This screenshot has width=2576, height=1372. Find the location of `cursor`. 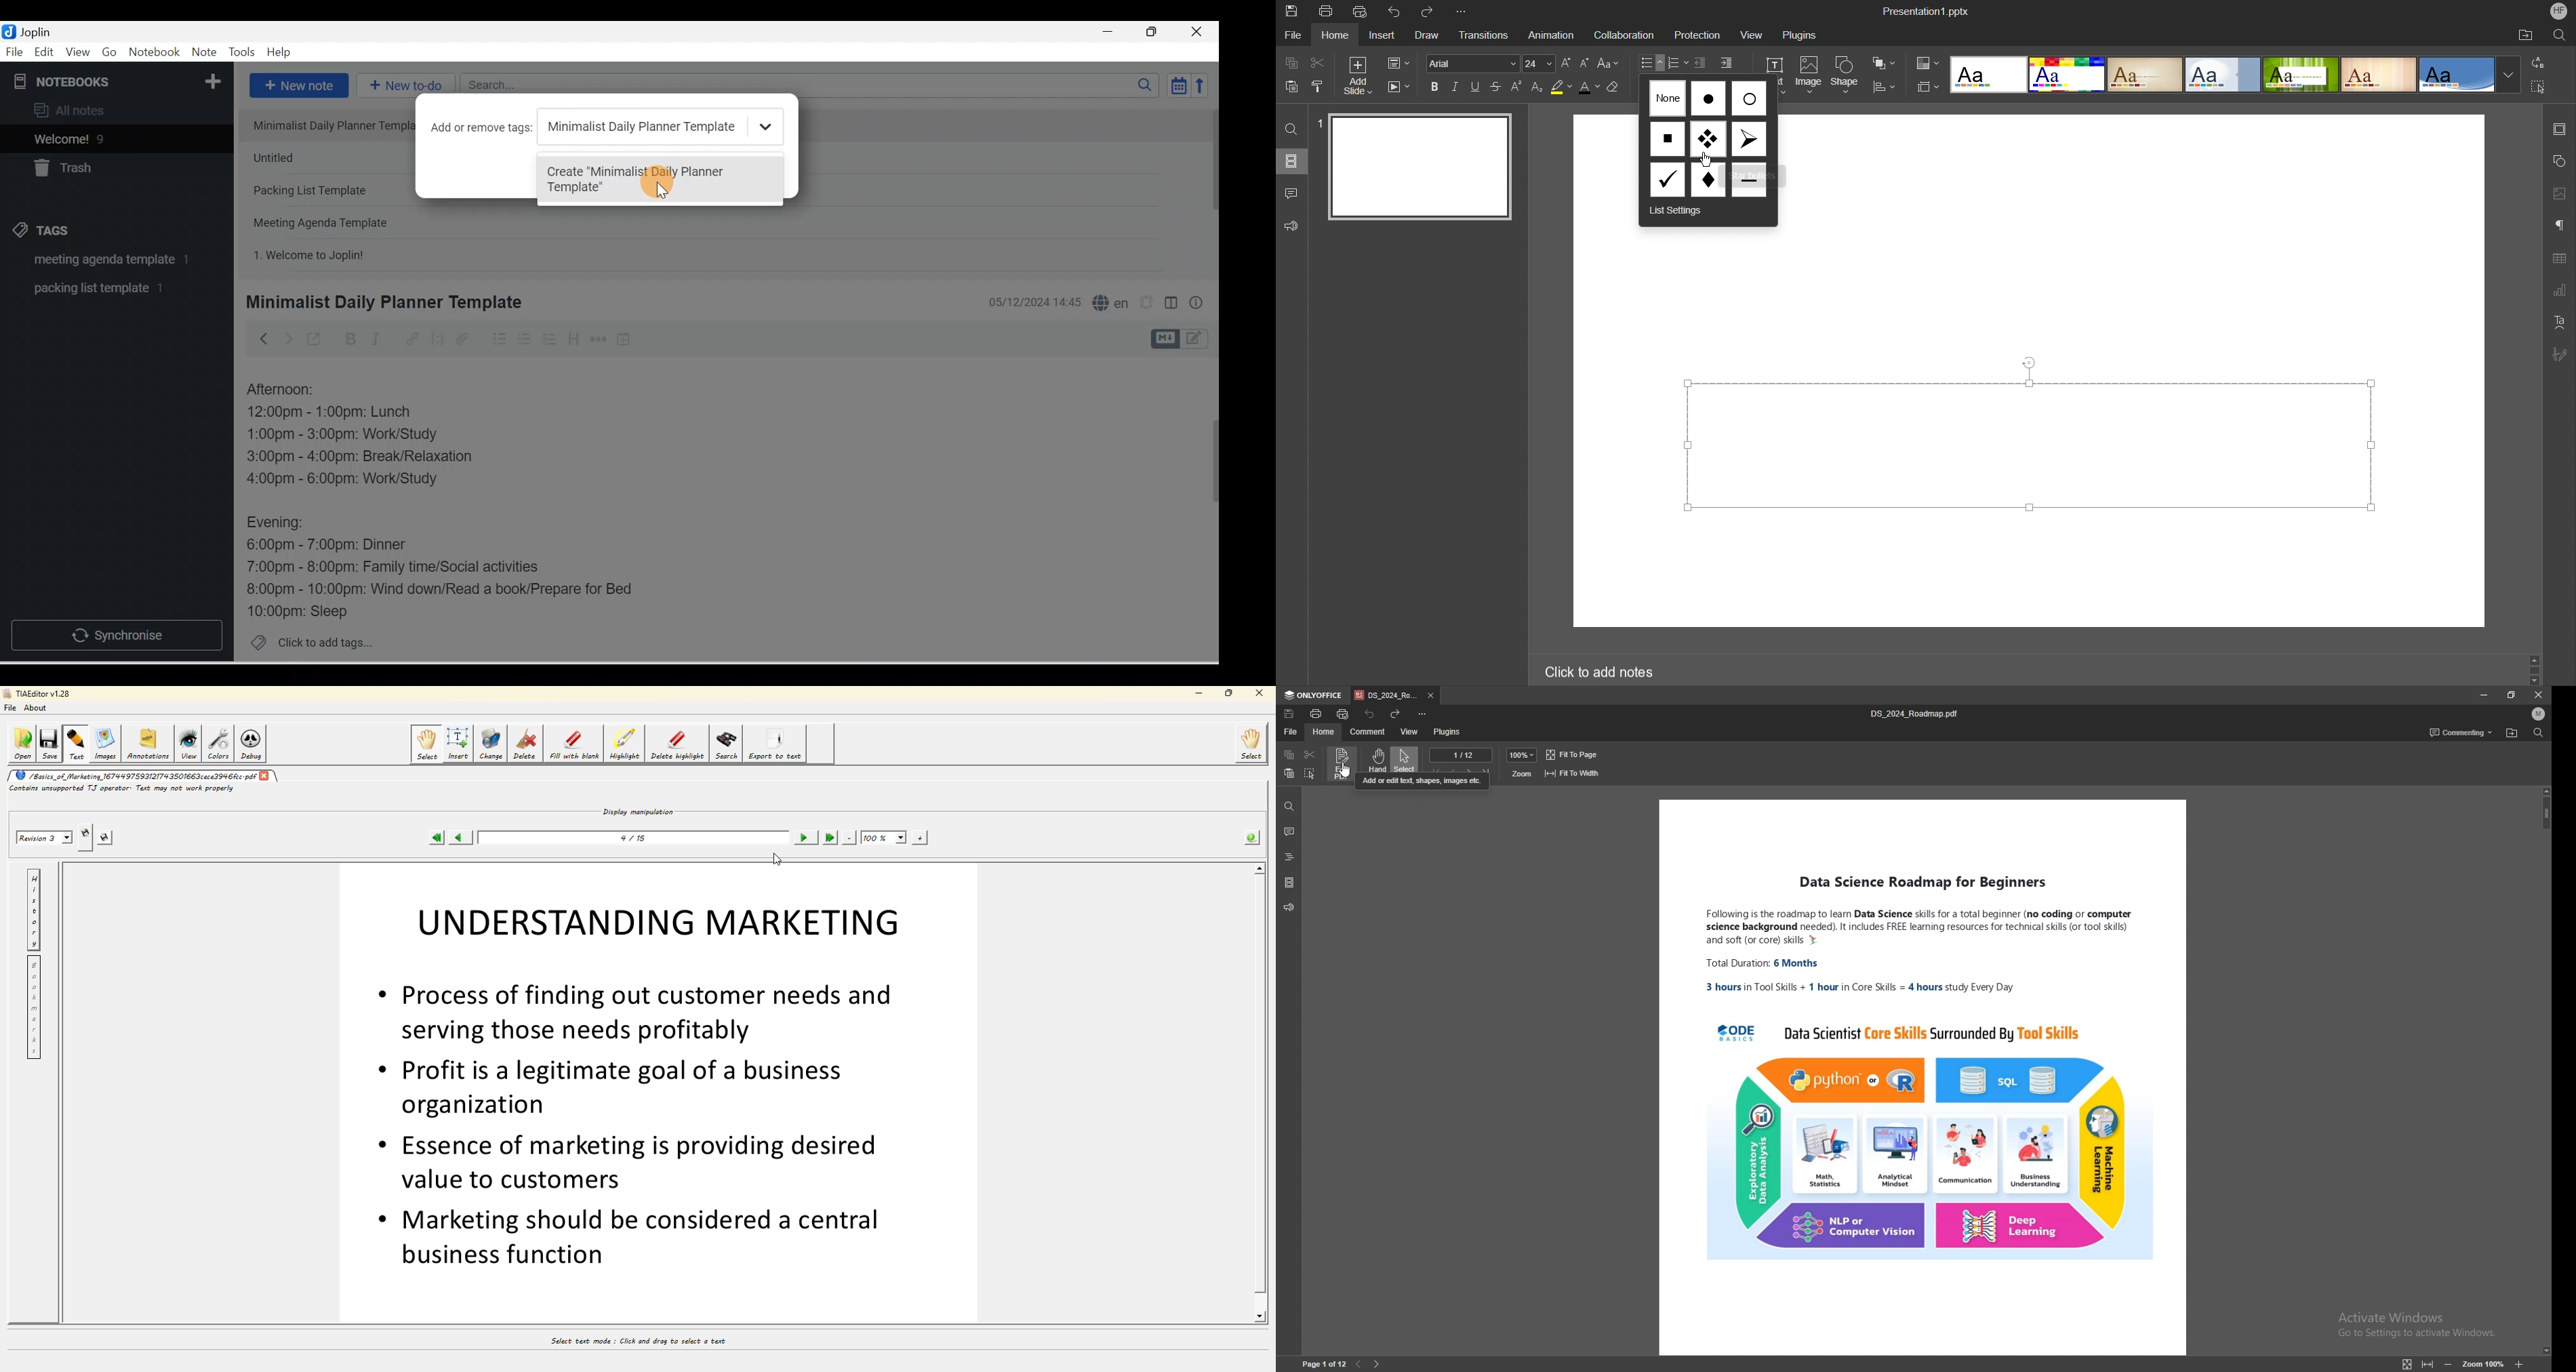

cursor is located at coordinates (659, 181).